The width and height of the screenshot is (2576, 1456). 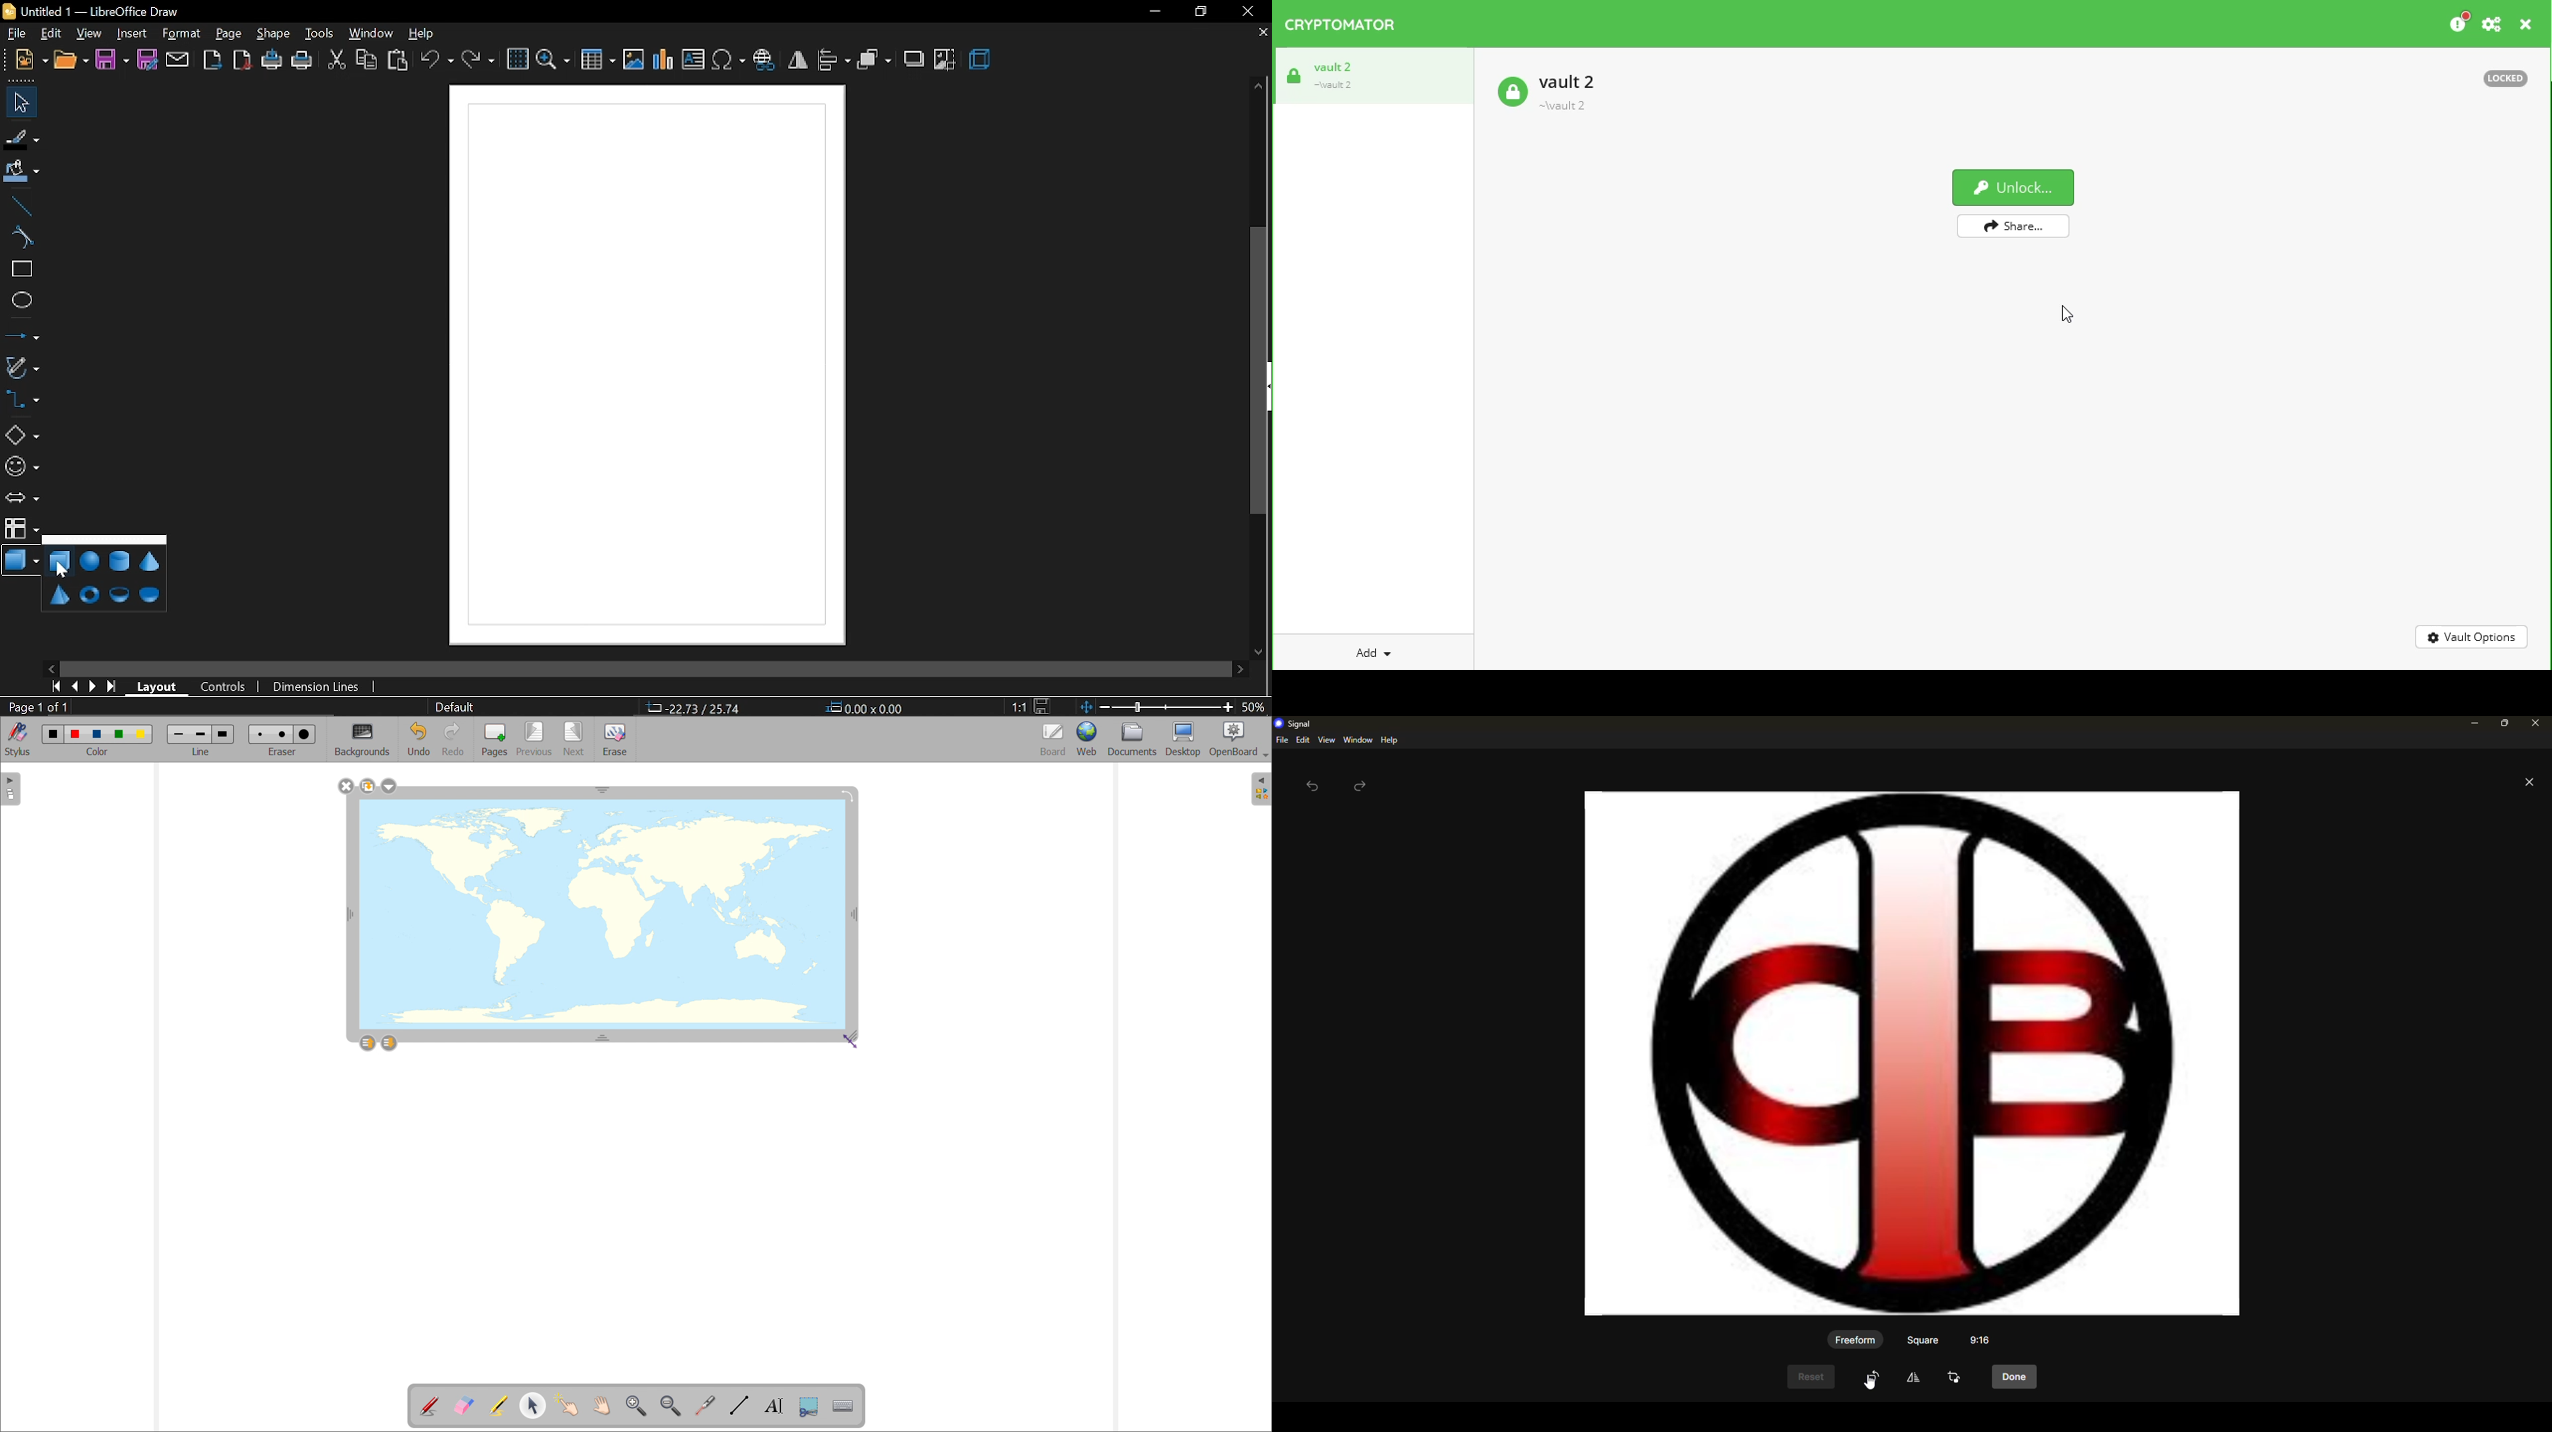 I want to click on image, so click(x=1917, y=1053).